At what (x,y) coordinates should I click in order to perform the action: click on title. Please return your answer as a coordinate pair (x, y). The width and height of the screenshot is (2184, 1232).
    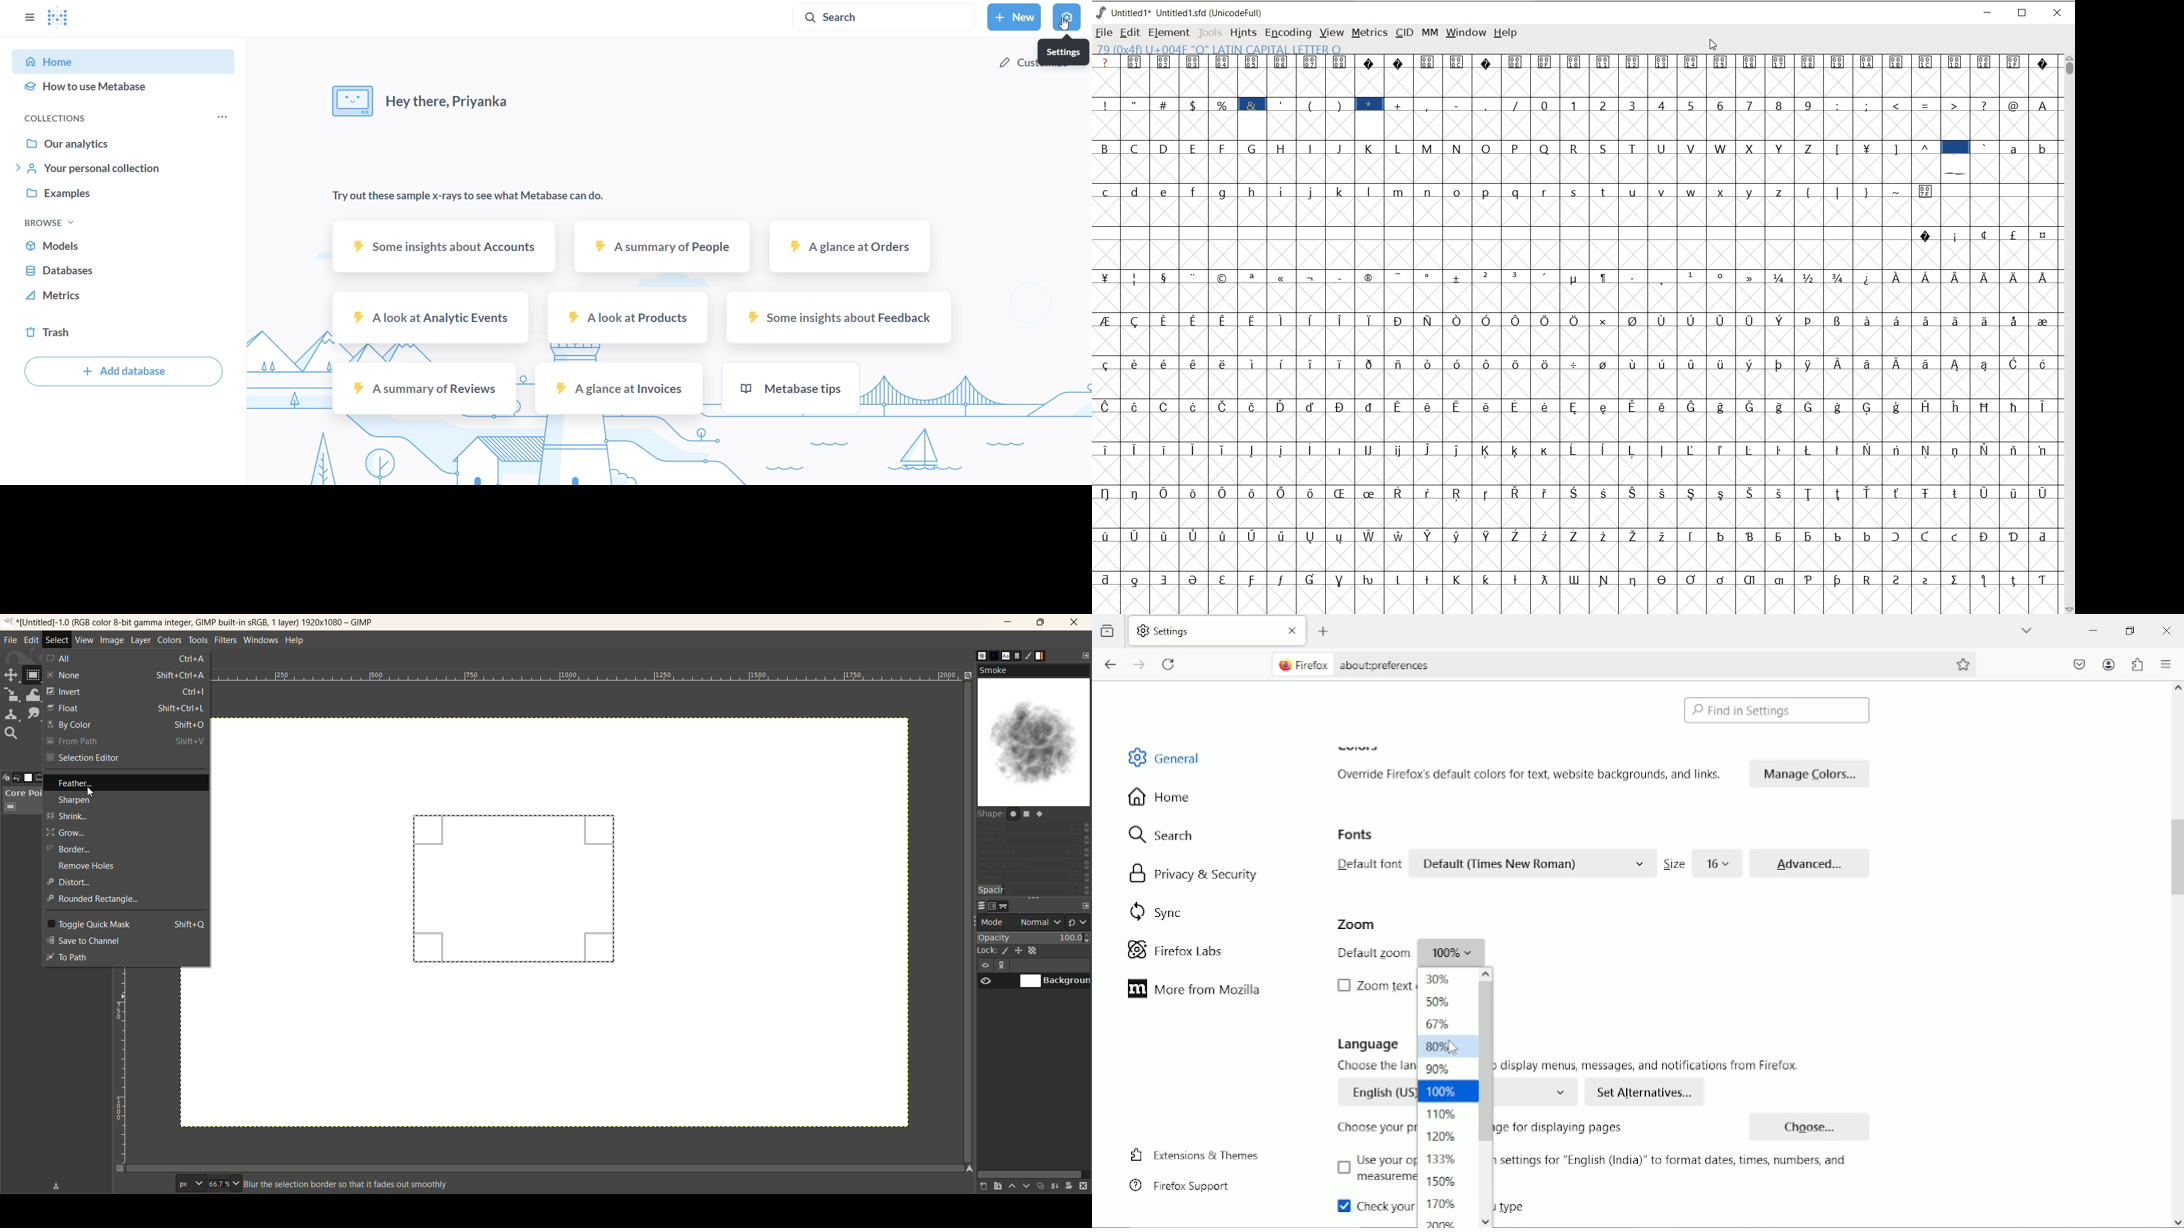
    Looking at the image, I should click on (197, 622).